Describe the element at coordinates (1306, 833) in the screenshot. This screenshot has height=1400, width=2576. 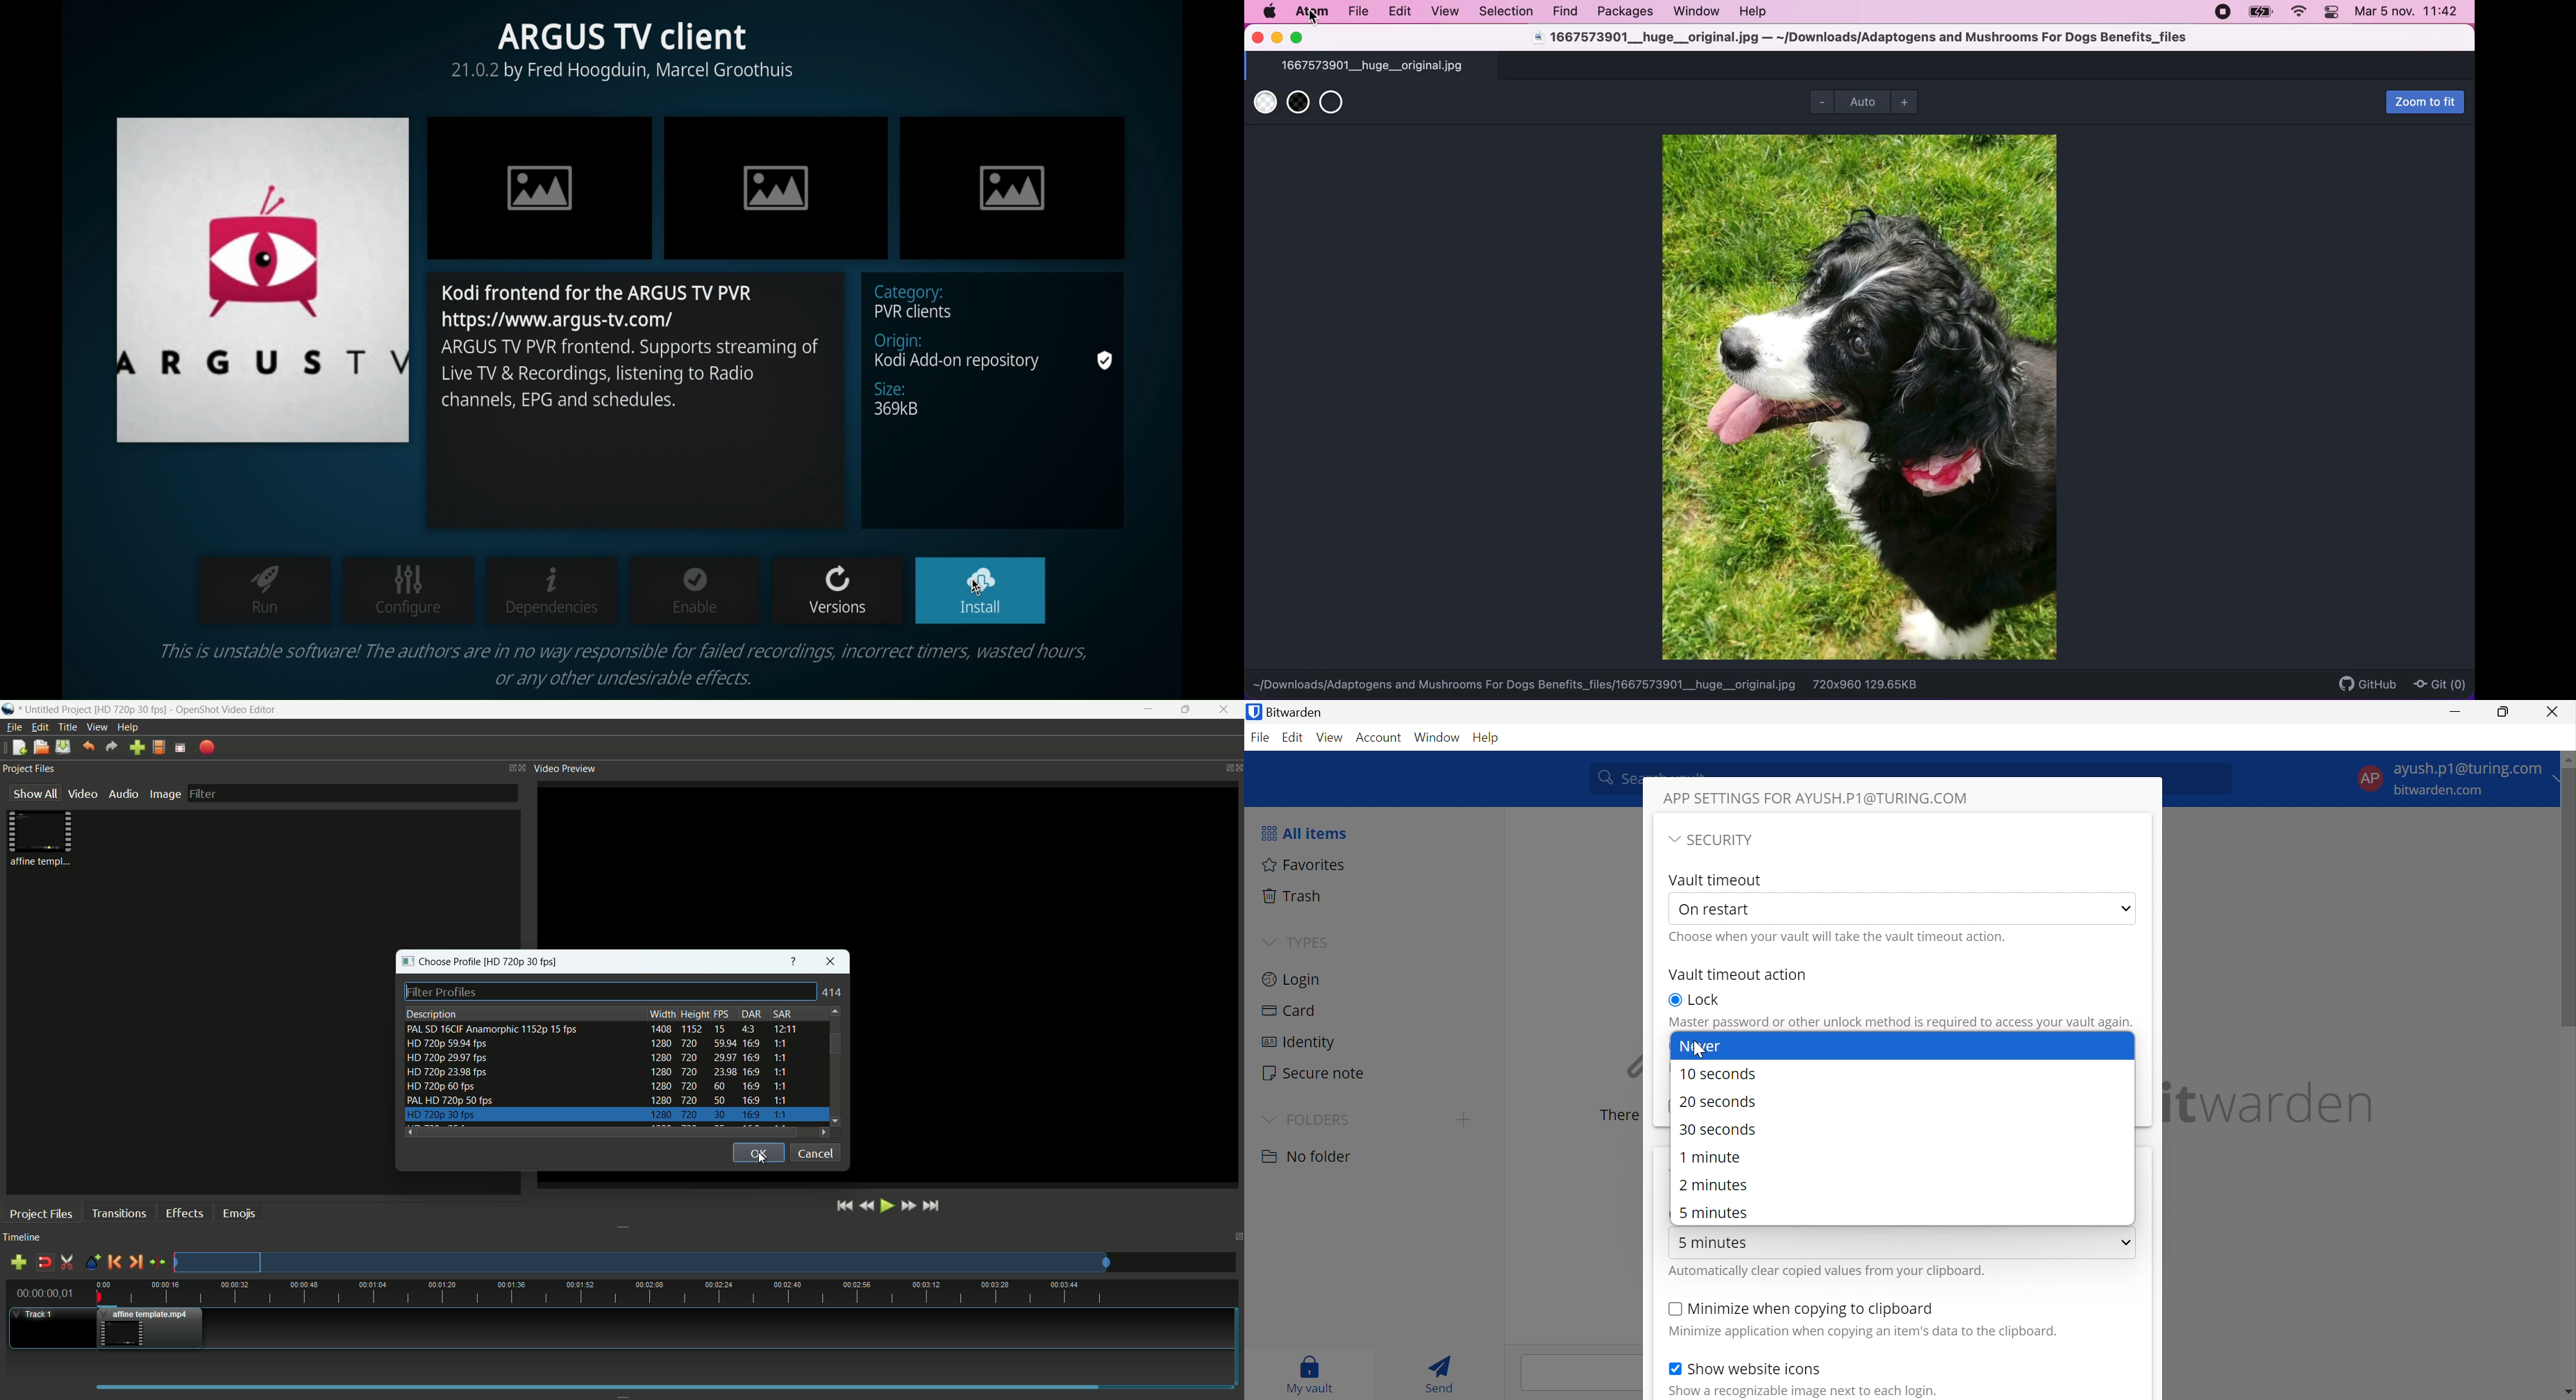
I see `All items` at that location.